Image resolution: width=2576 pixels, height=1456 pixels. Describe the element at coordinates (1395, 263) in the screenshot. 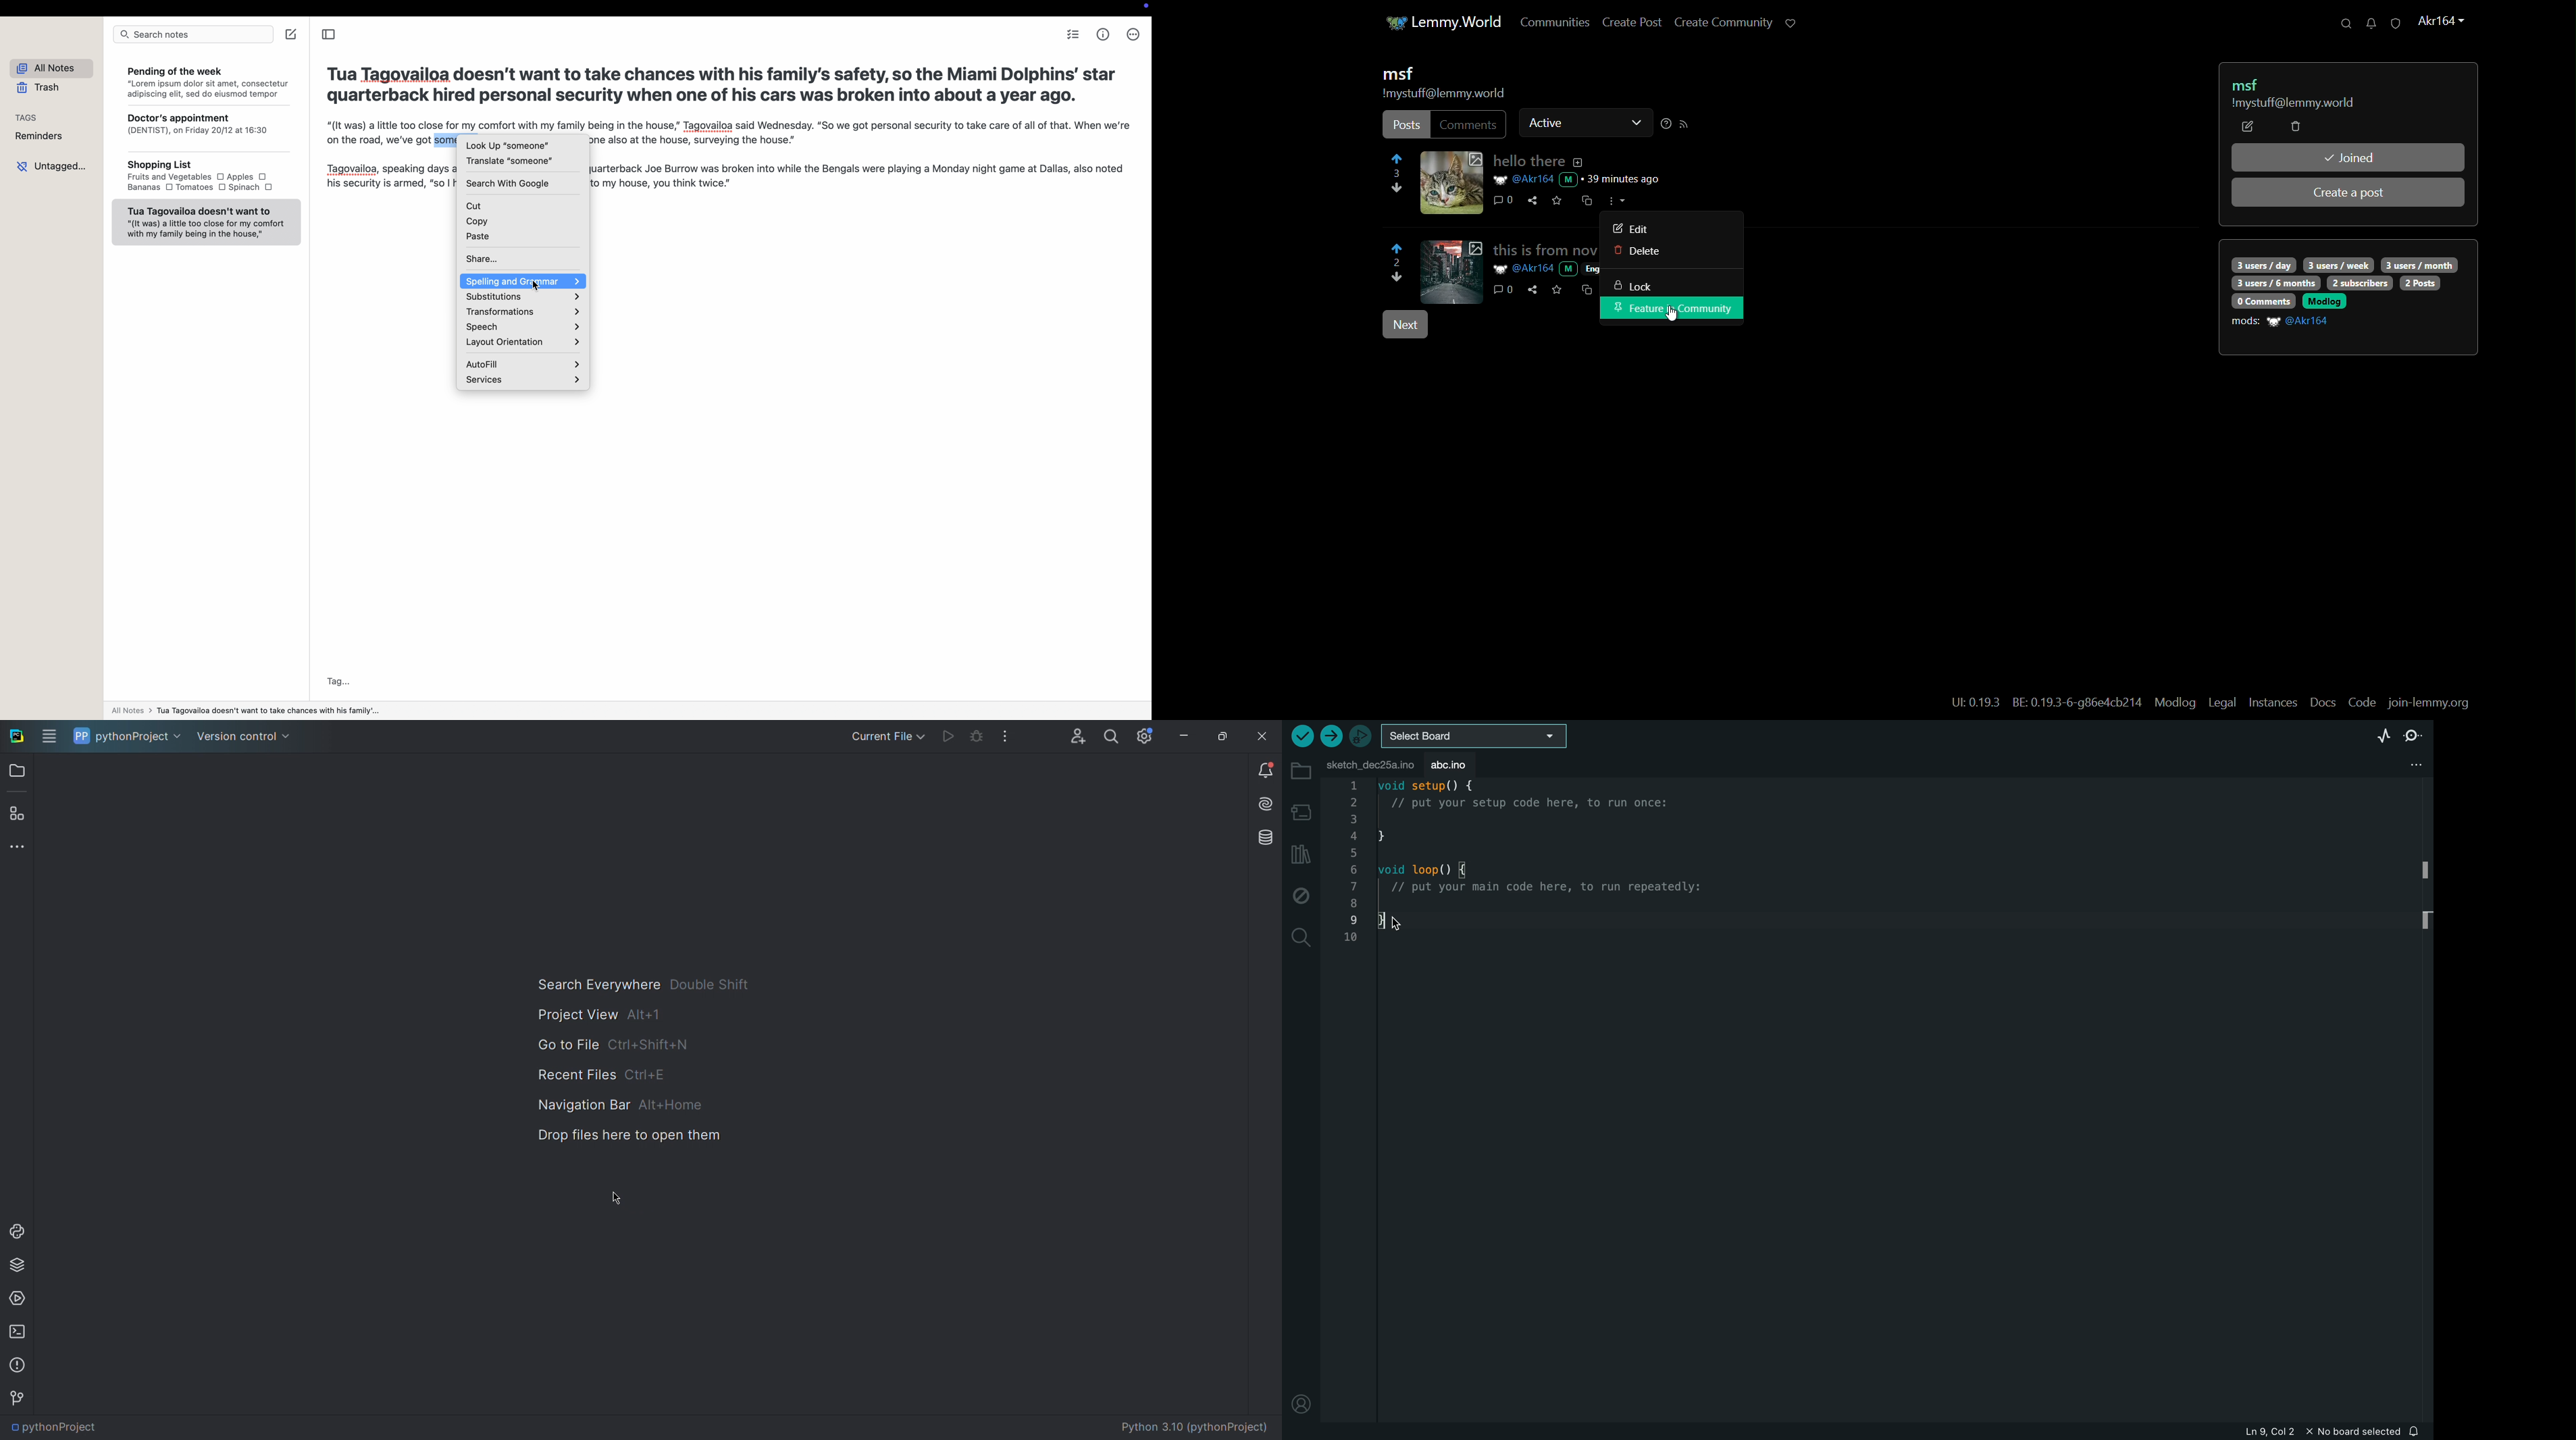

I see `number of votes` at that location.